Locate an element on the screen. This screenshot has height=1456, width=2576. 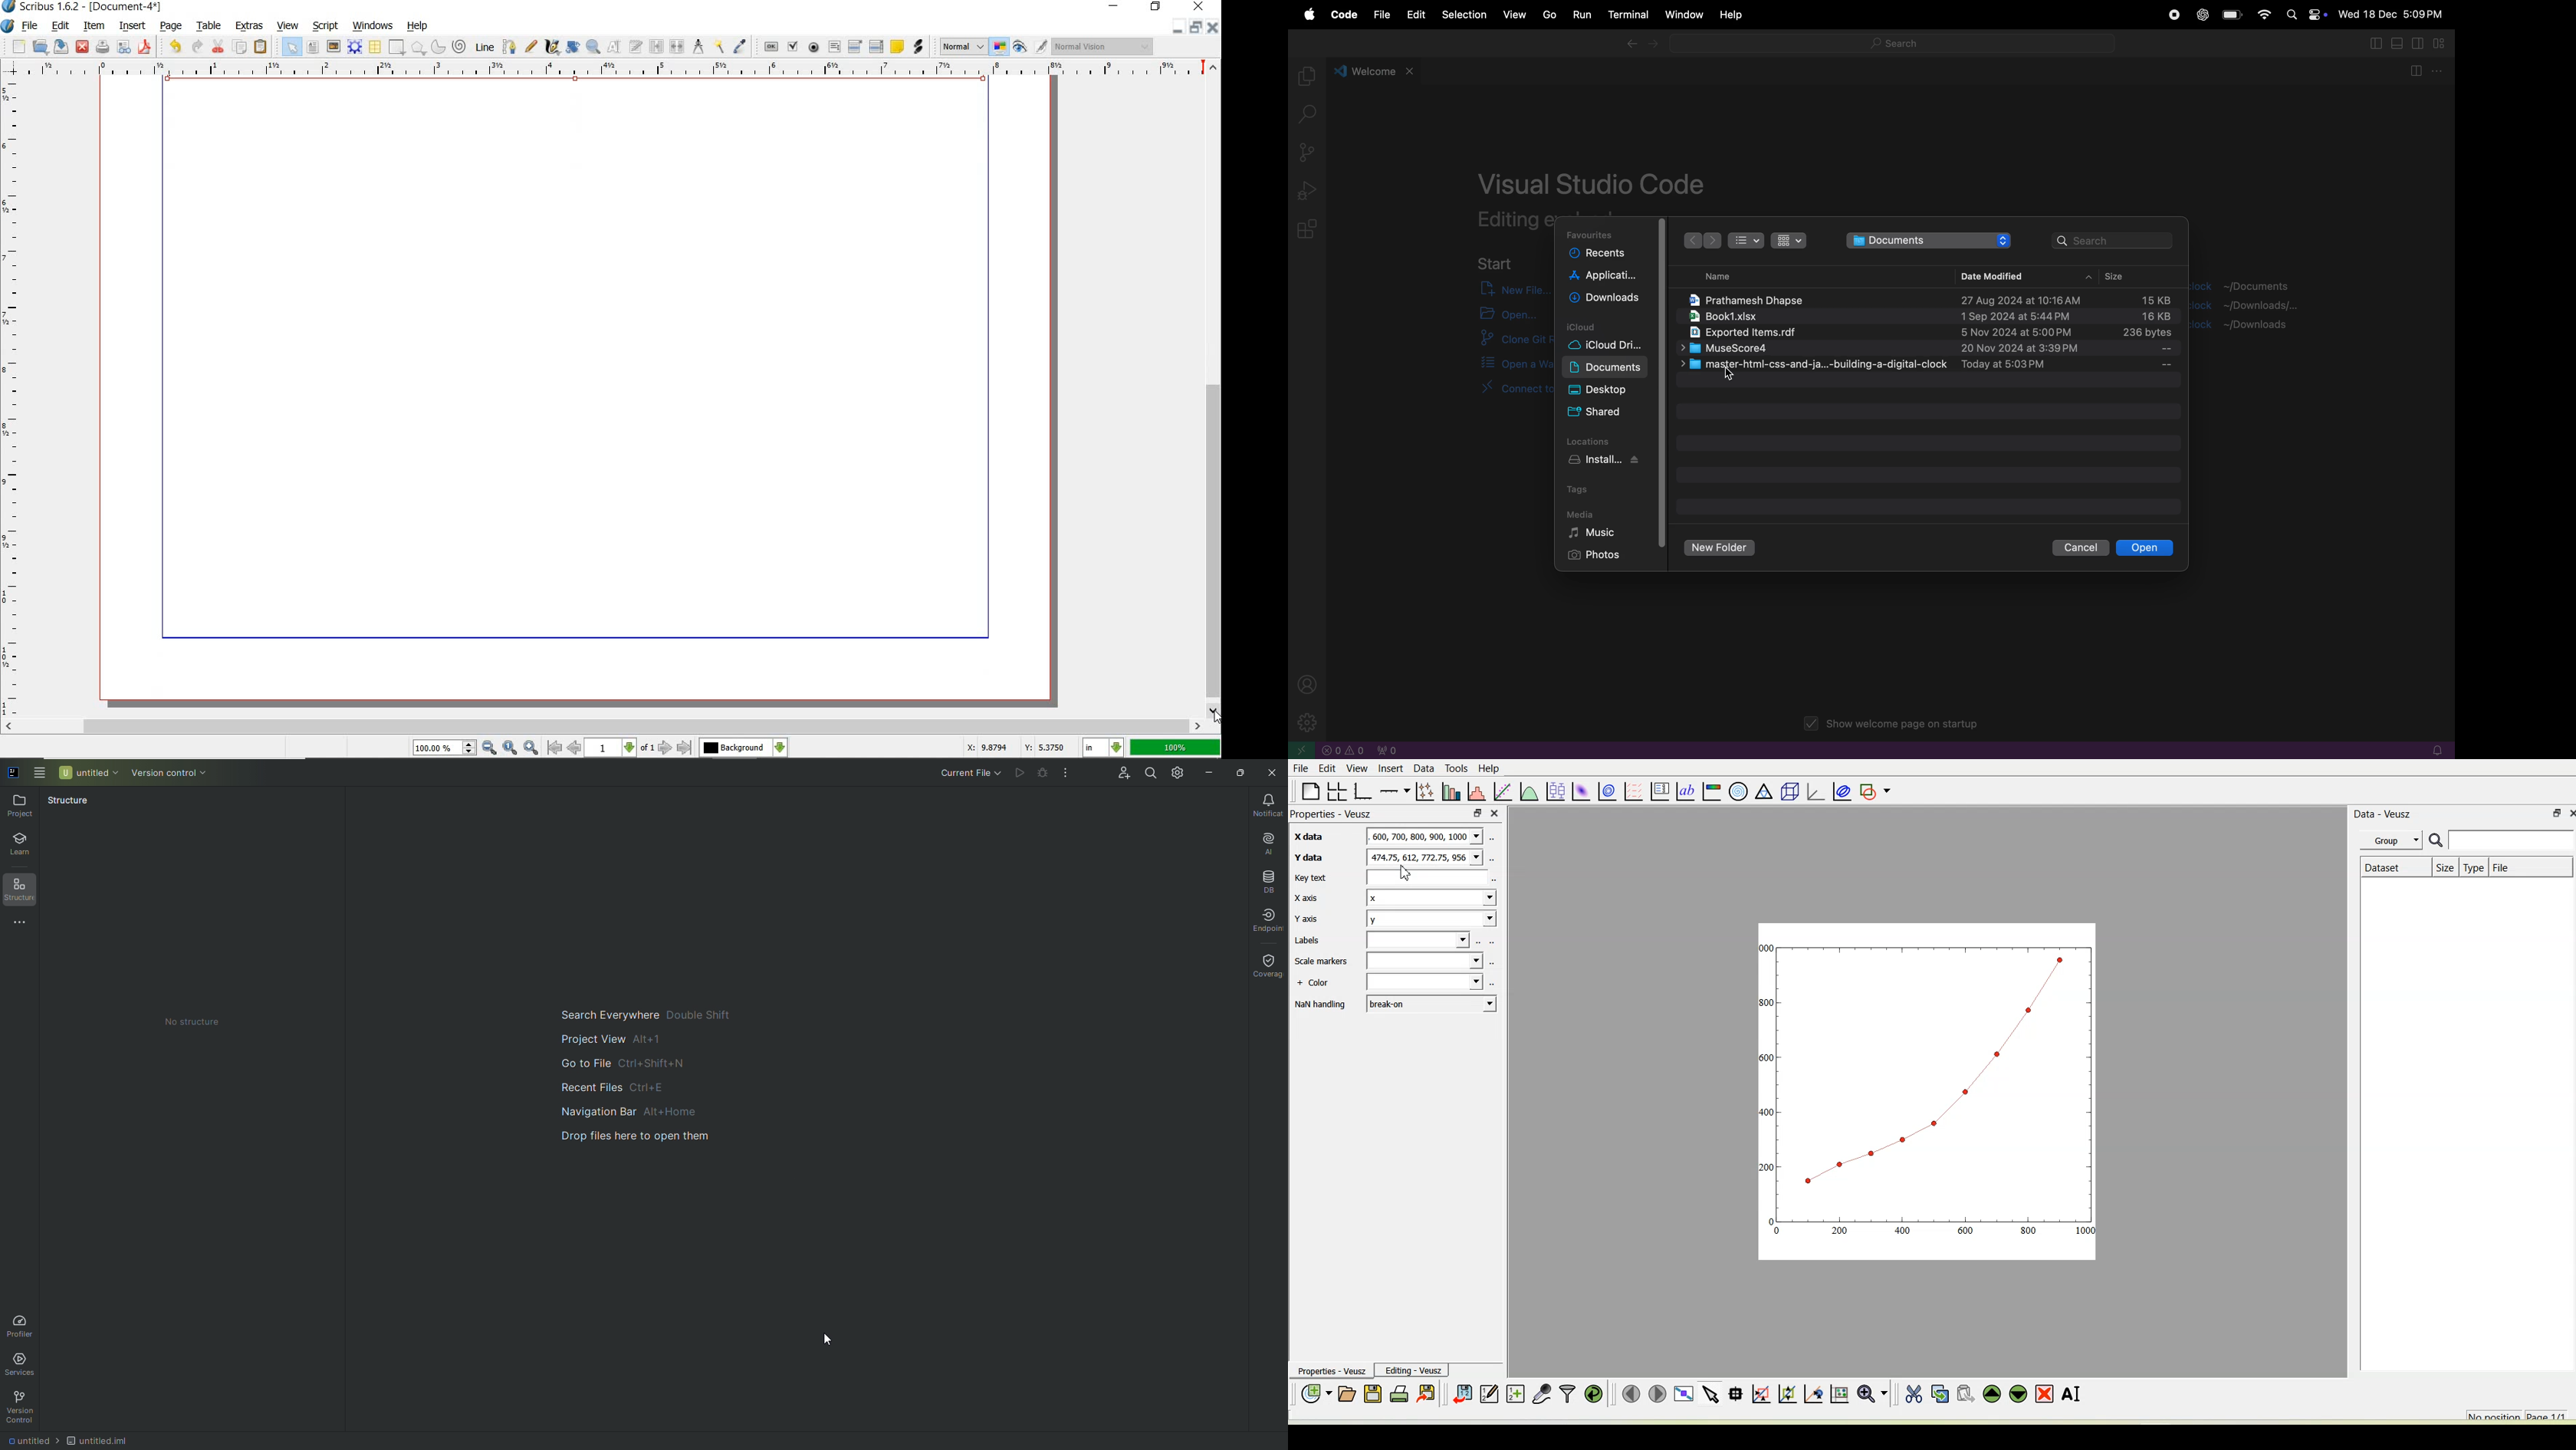
Move to the previous page is located at coordinates (1631, 1394).